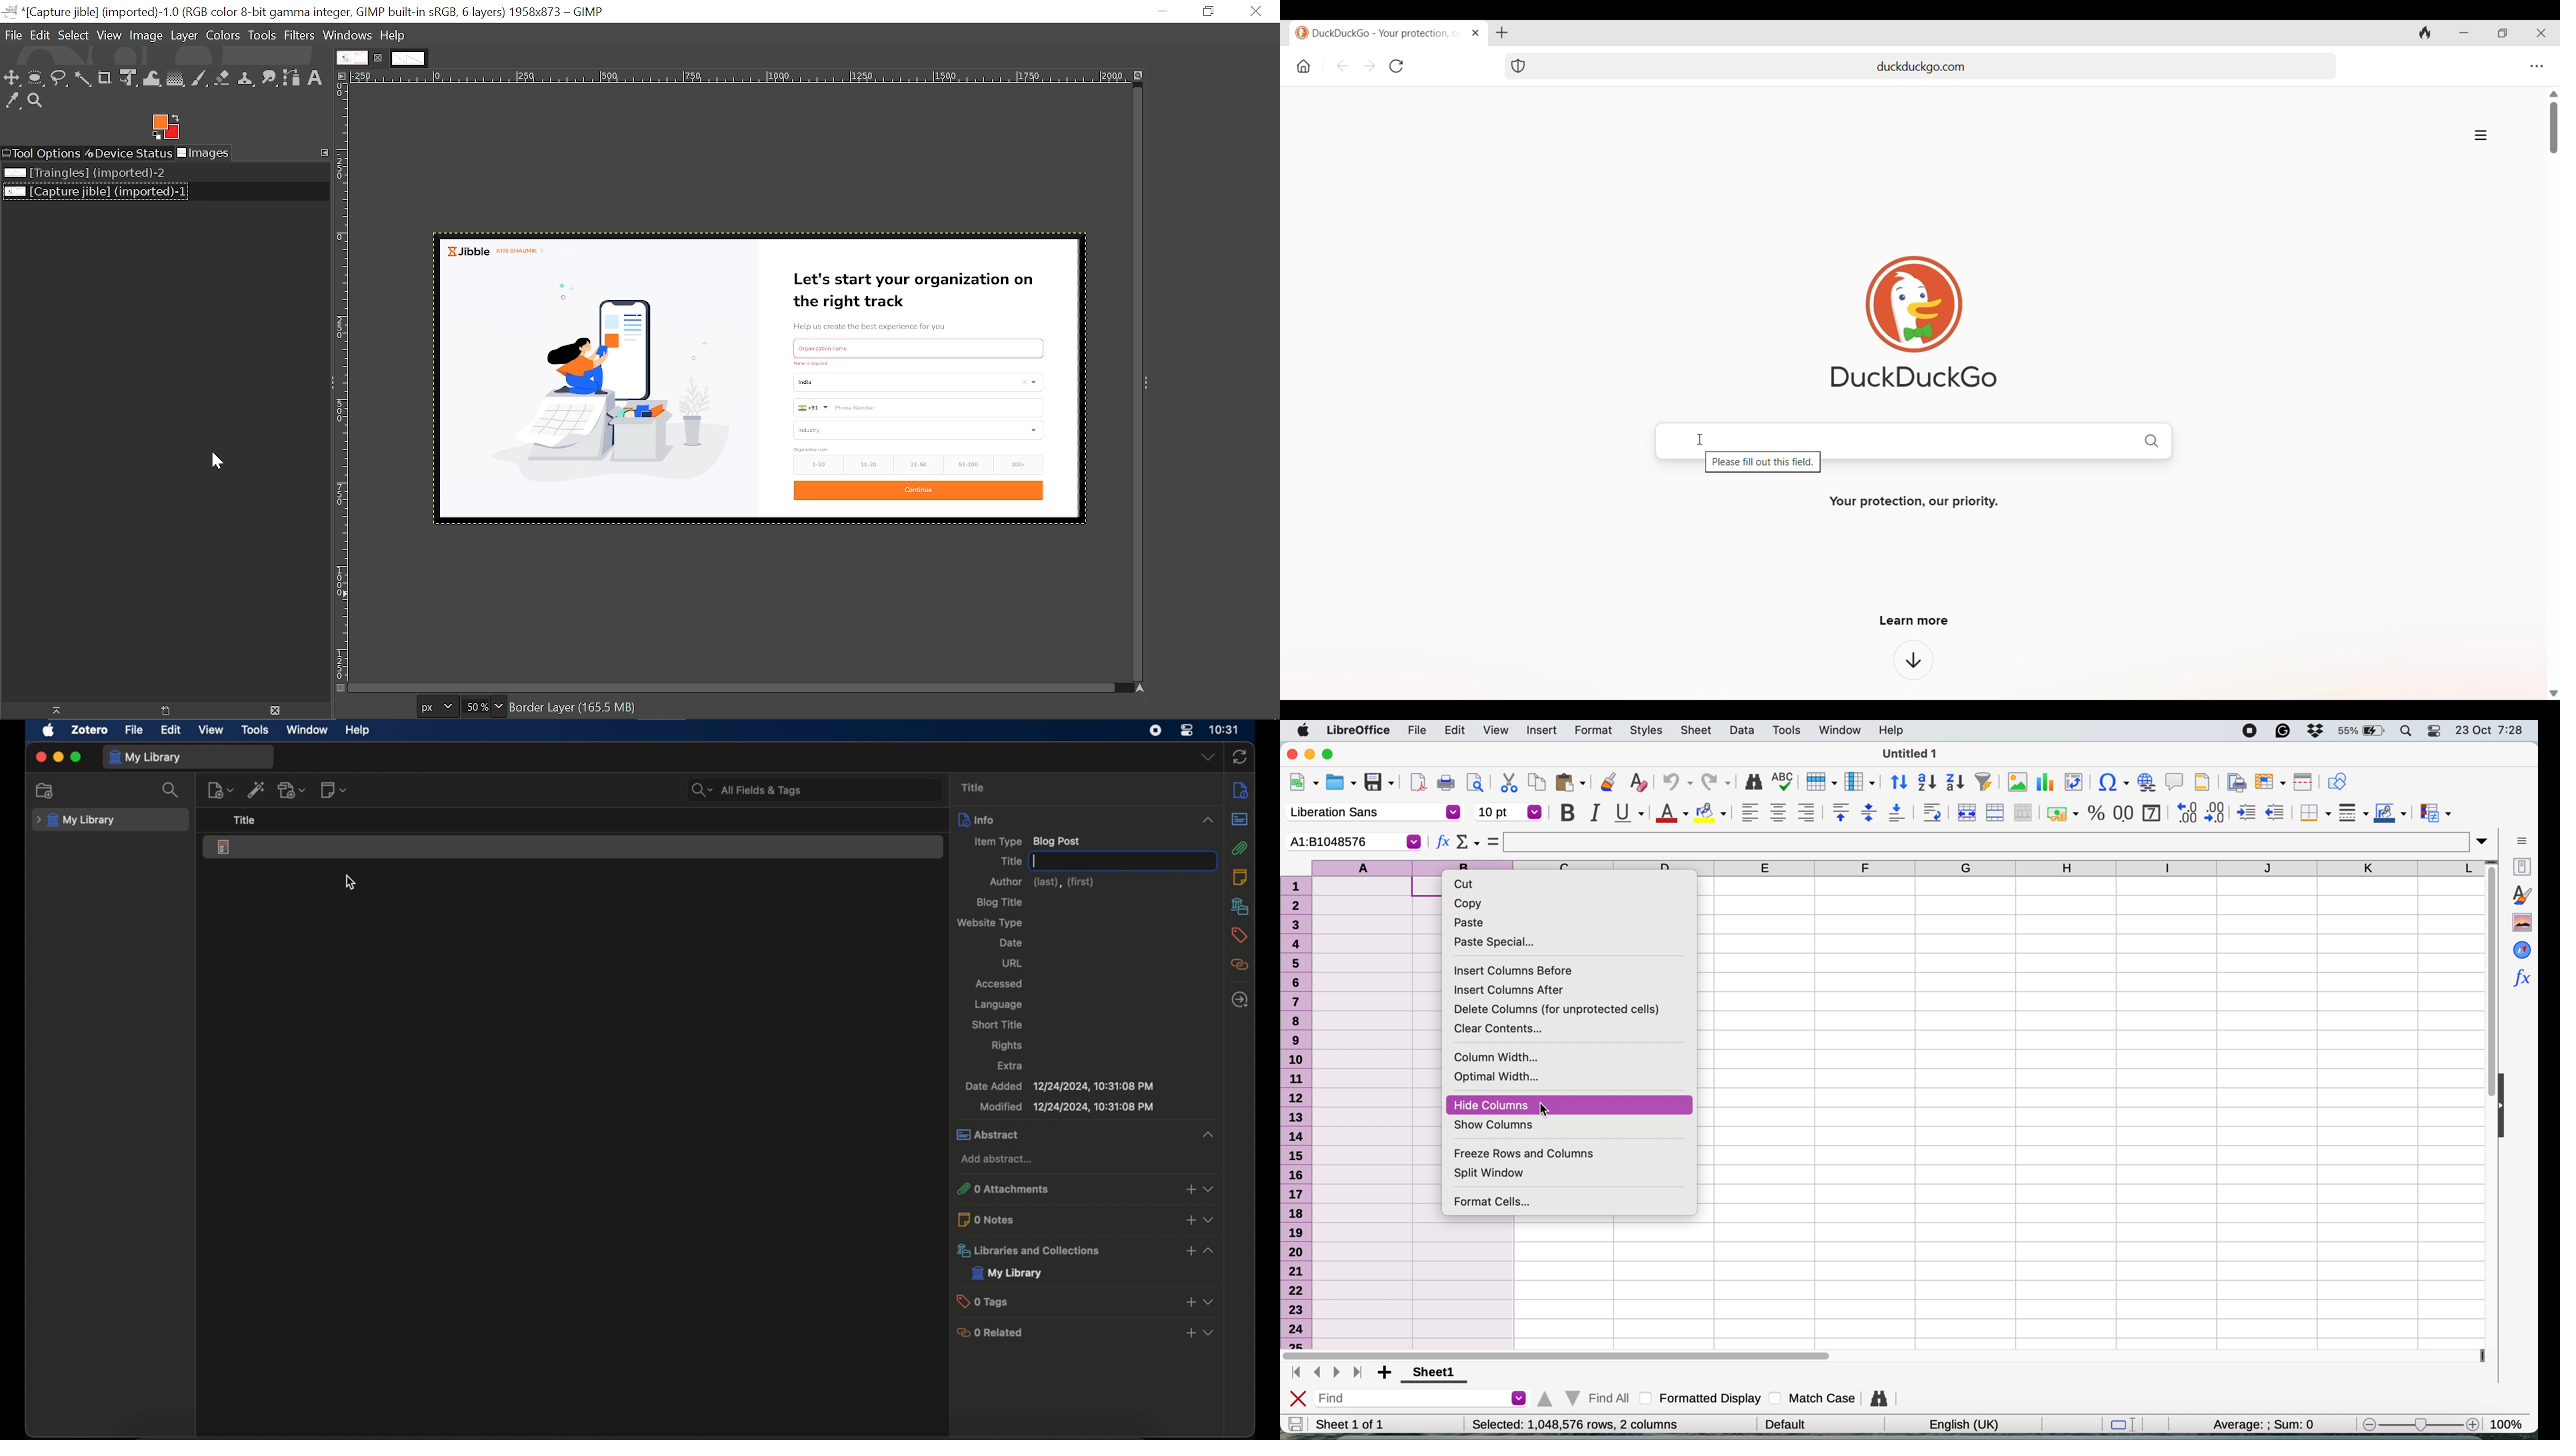 Image resolution: width=2576 pixels, height=1456 pixels. I want to click on Ellipse select tool, so click(37, 78).